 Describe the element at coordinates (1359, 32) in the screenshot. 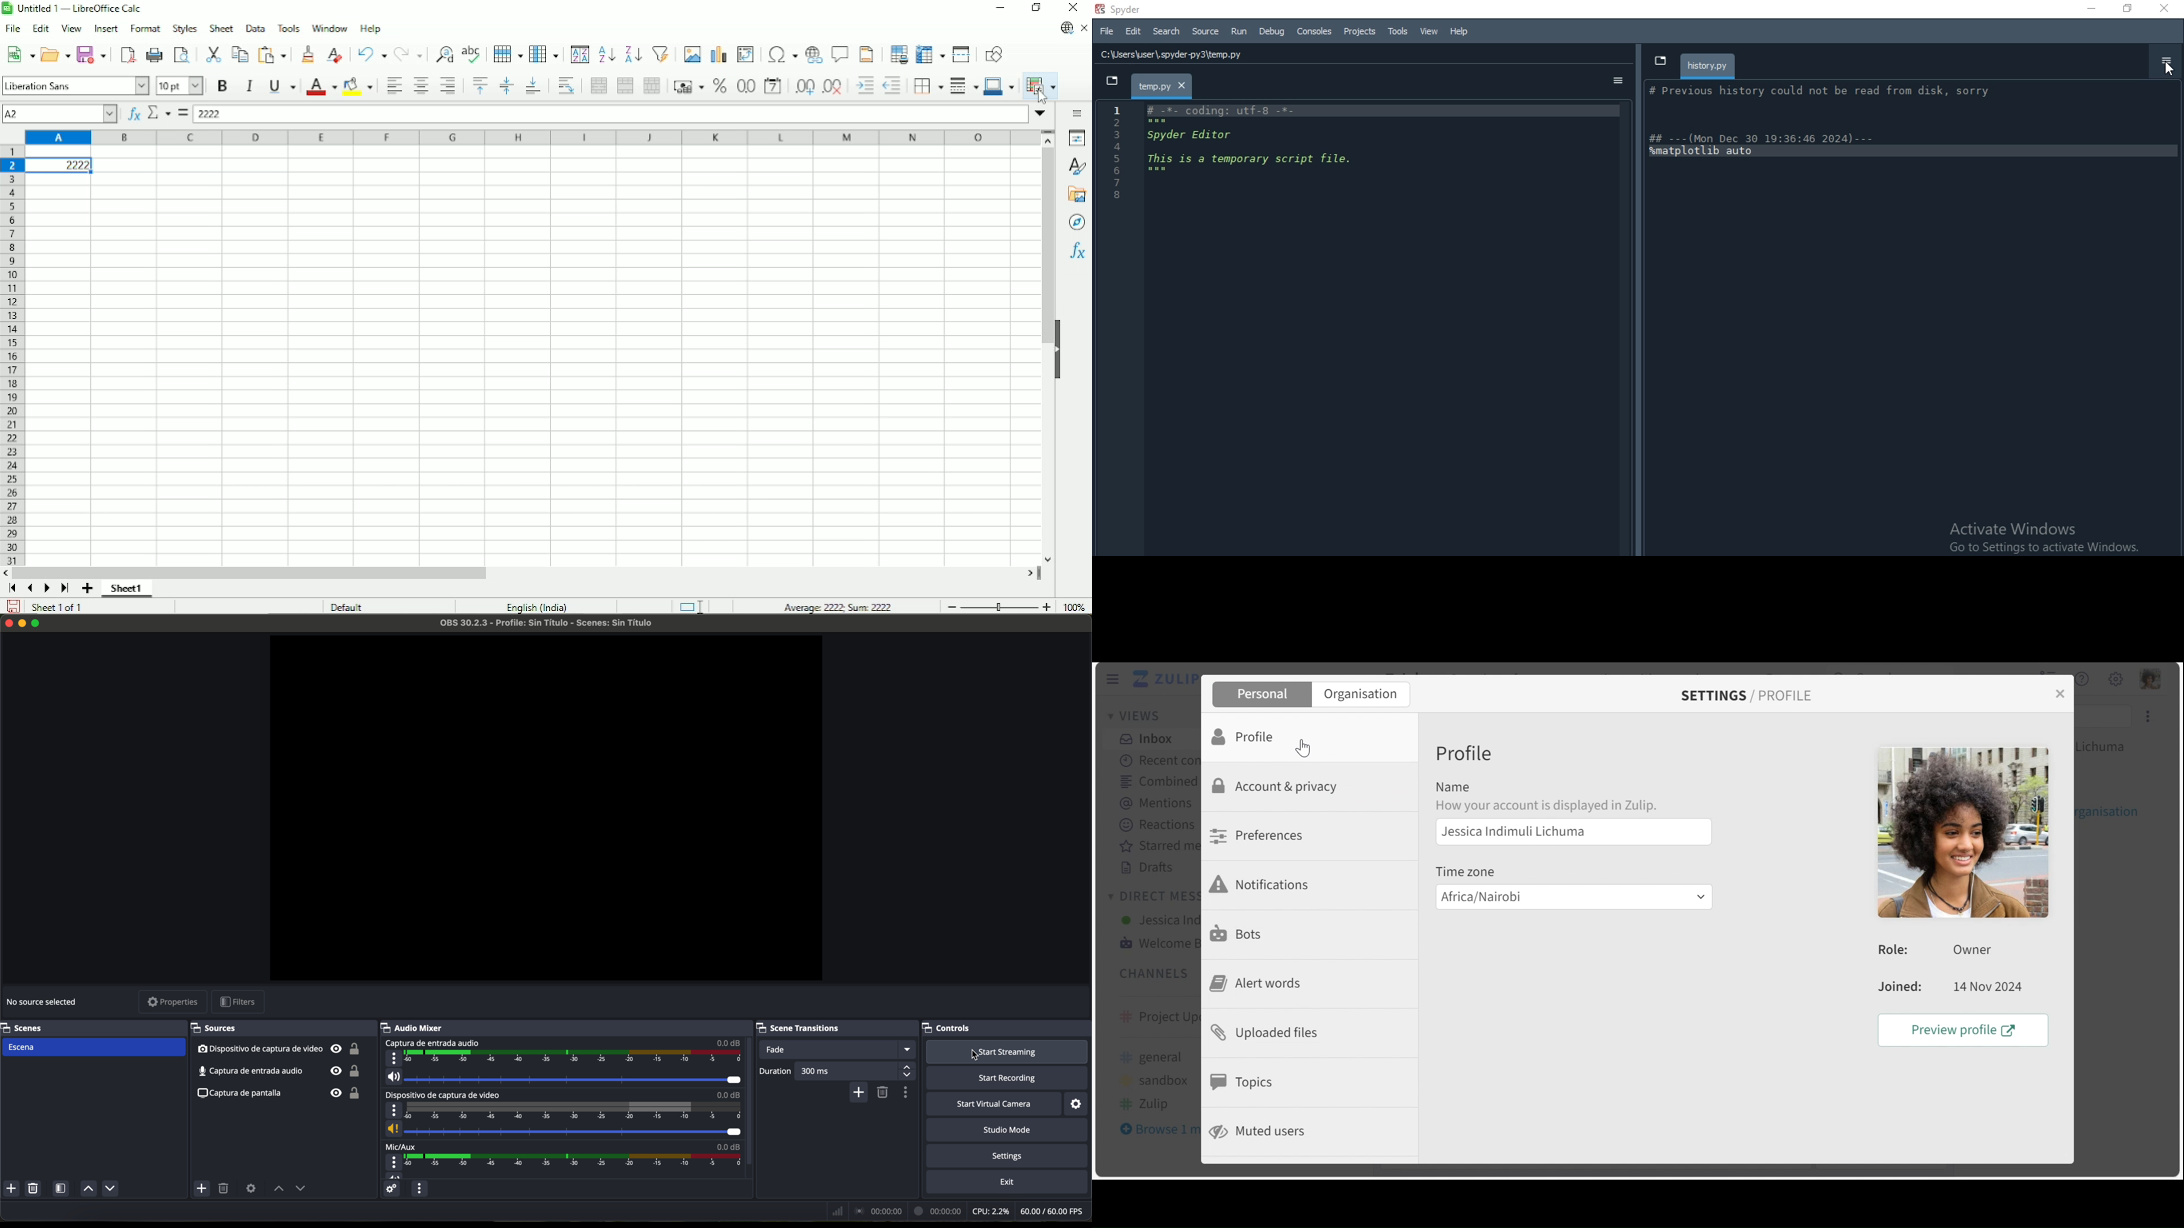

I see `Projects` at that location.